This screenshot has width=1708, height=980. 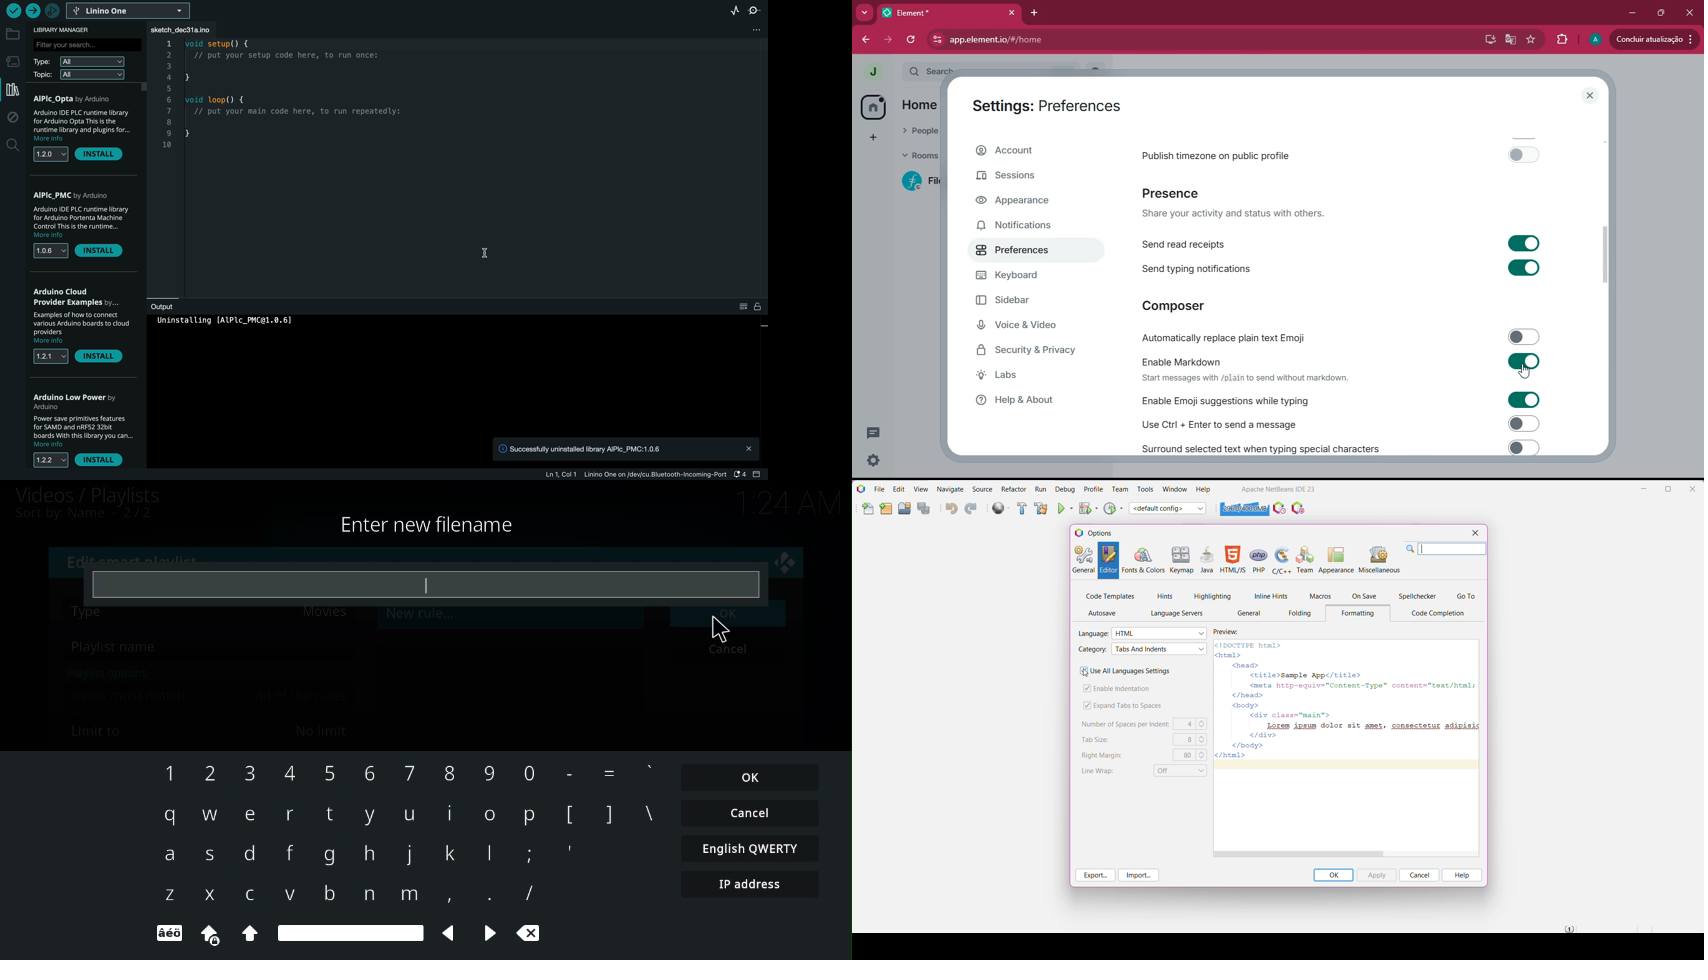 I want to click on english qwerty, so click(x=751, y=850).